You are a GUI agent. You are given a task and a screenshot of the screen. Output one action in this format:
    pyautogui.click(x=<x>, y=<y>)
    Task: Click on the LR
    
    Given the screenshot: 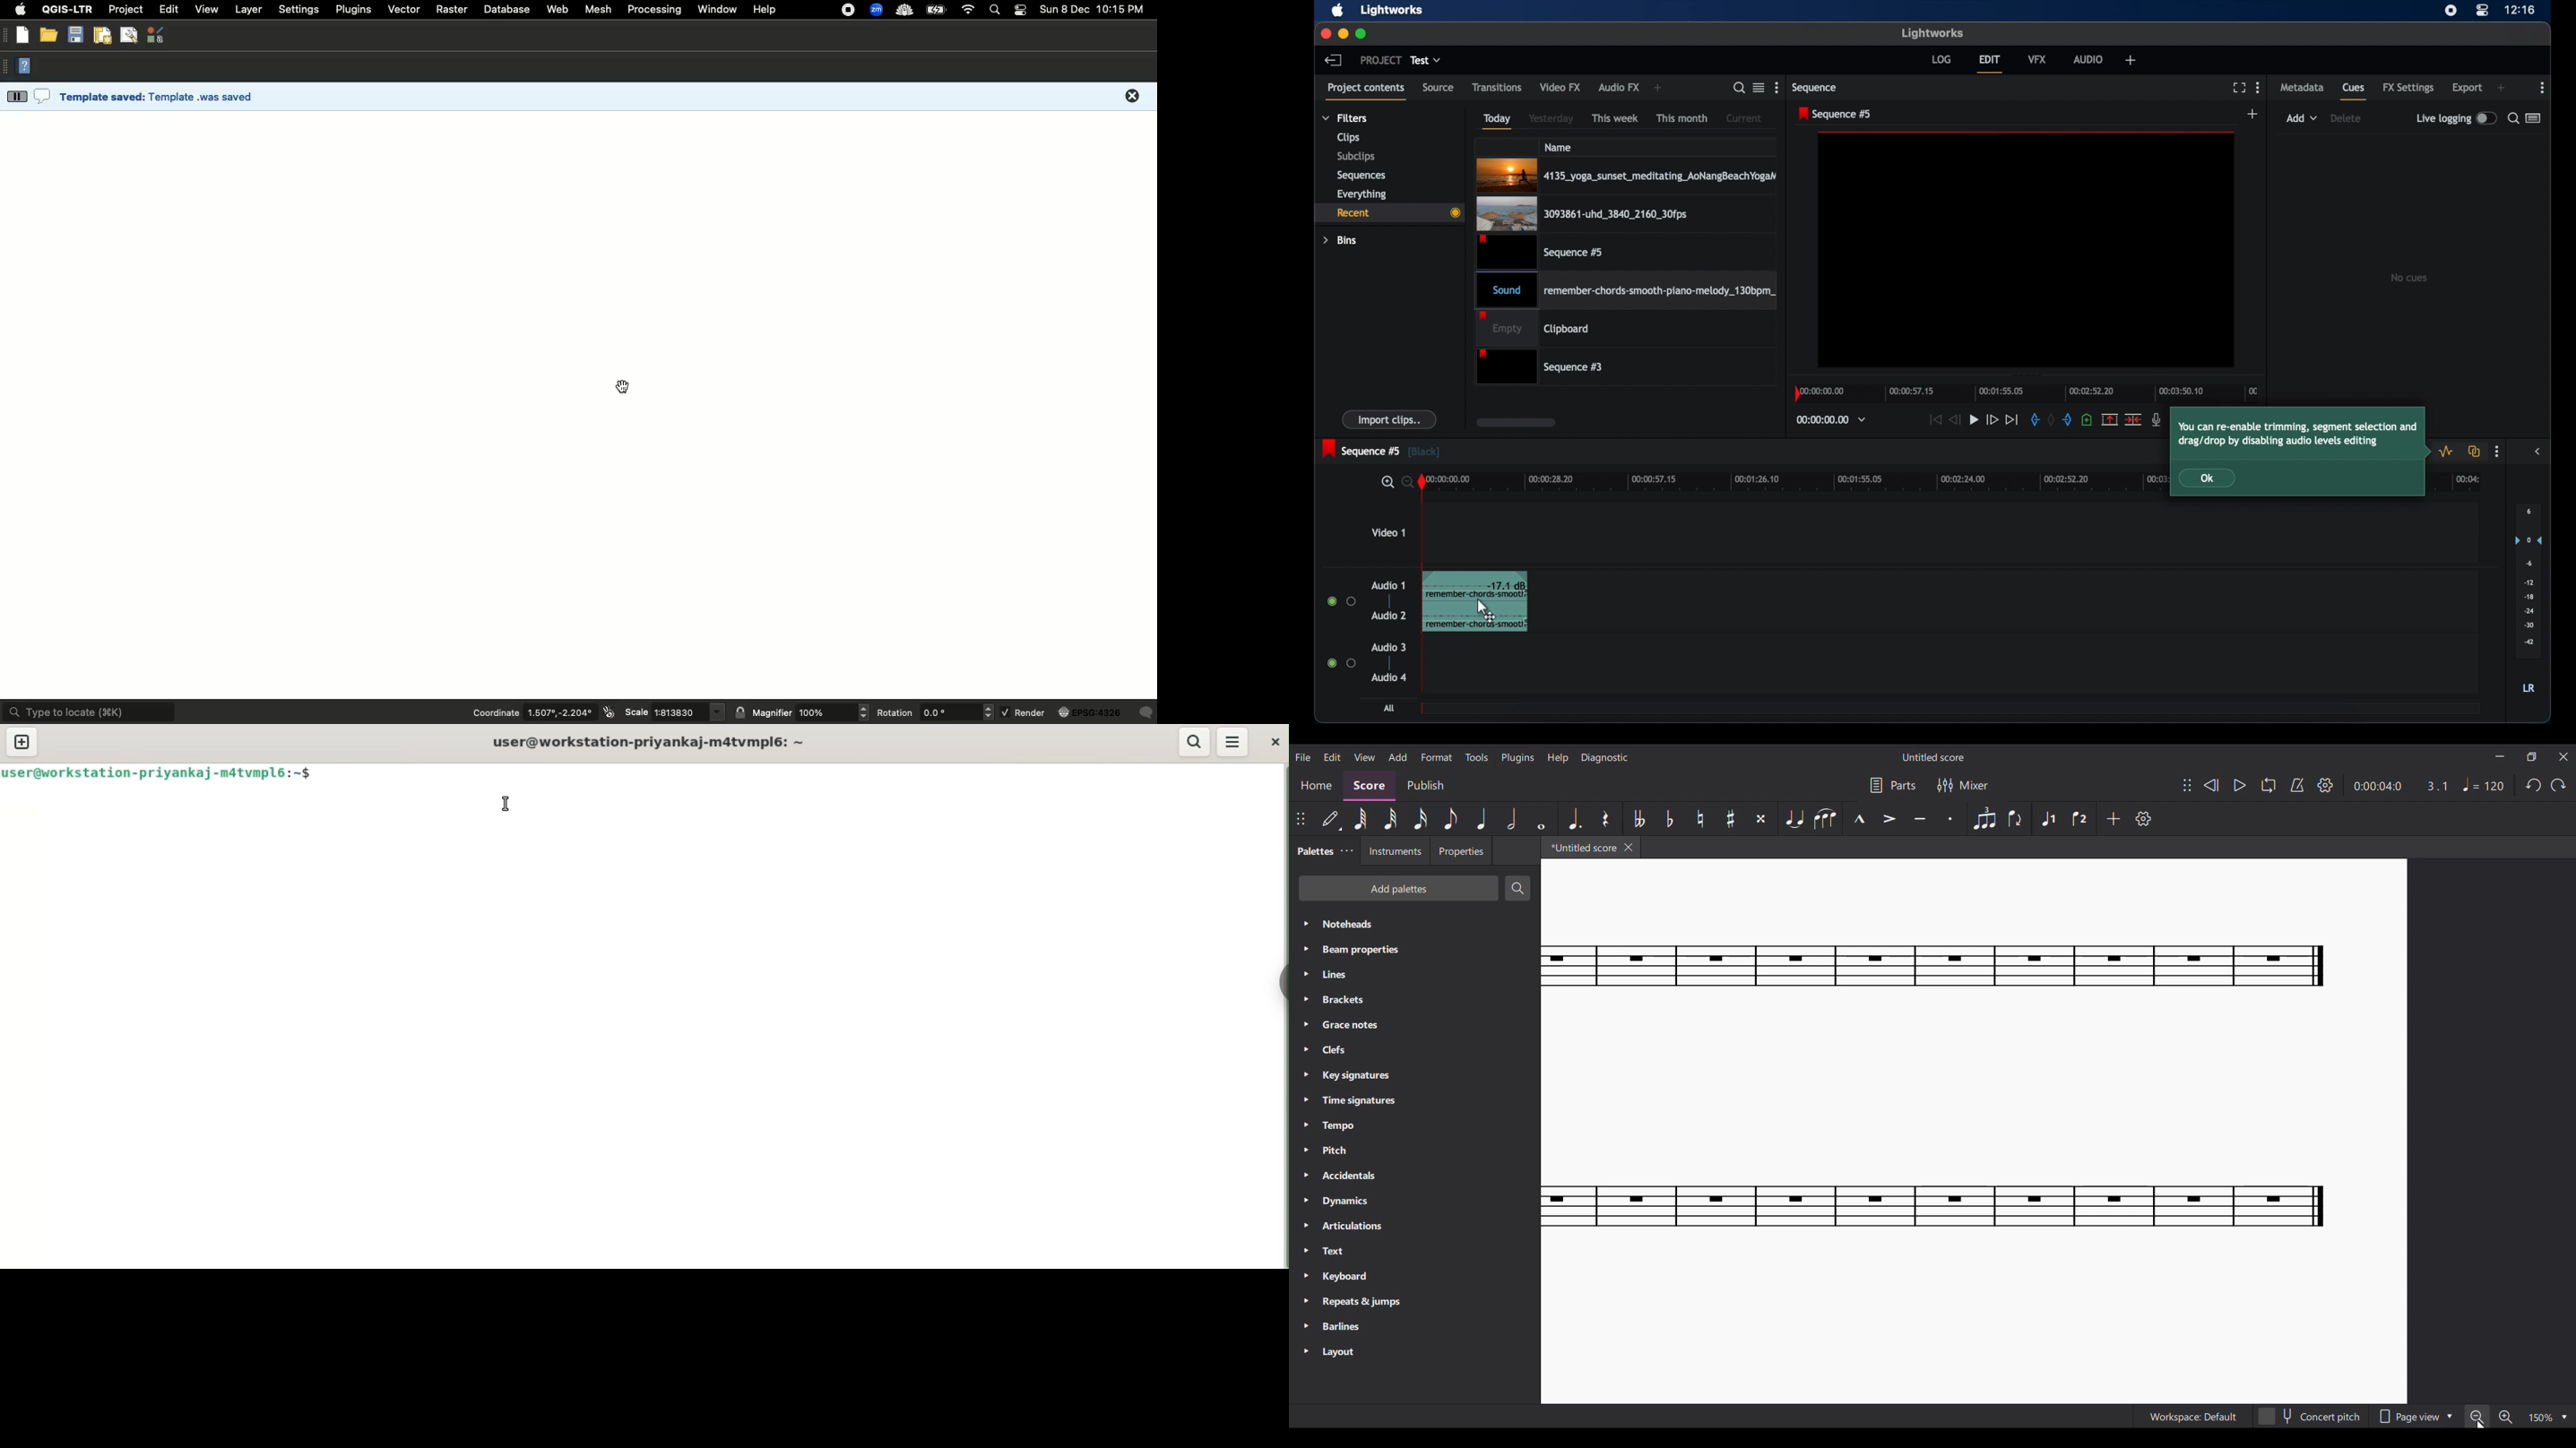 What is the action you would take?
    pyautogui.click(x=2529, y=688)
    